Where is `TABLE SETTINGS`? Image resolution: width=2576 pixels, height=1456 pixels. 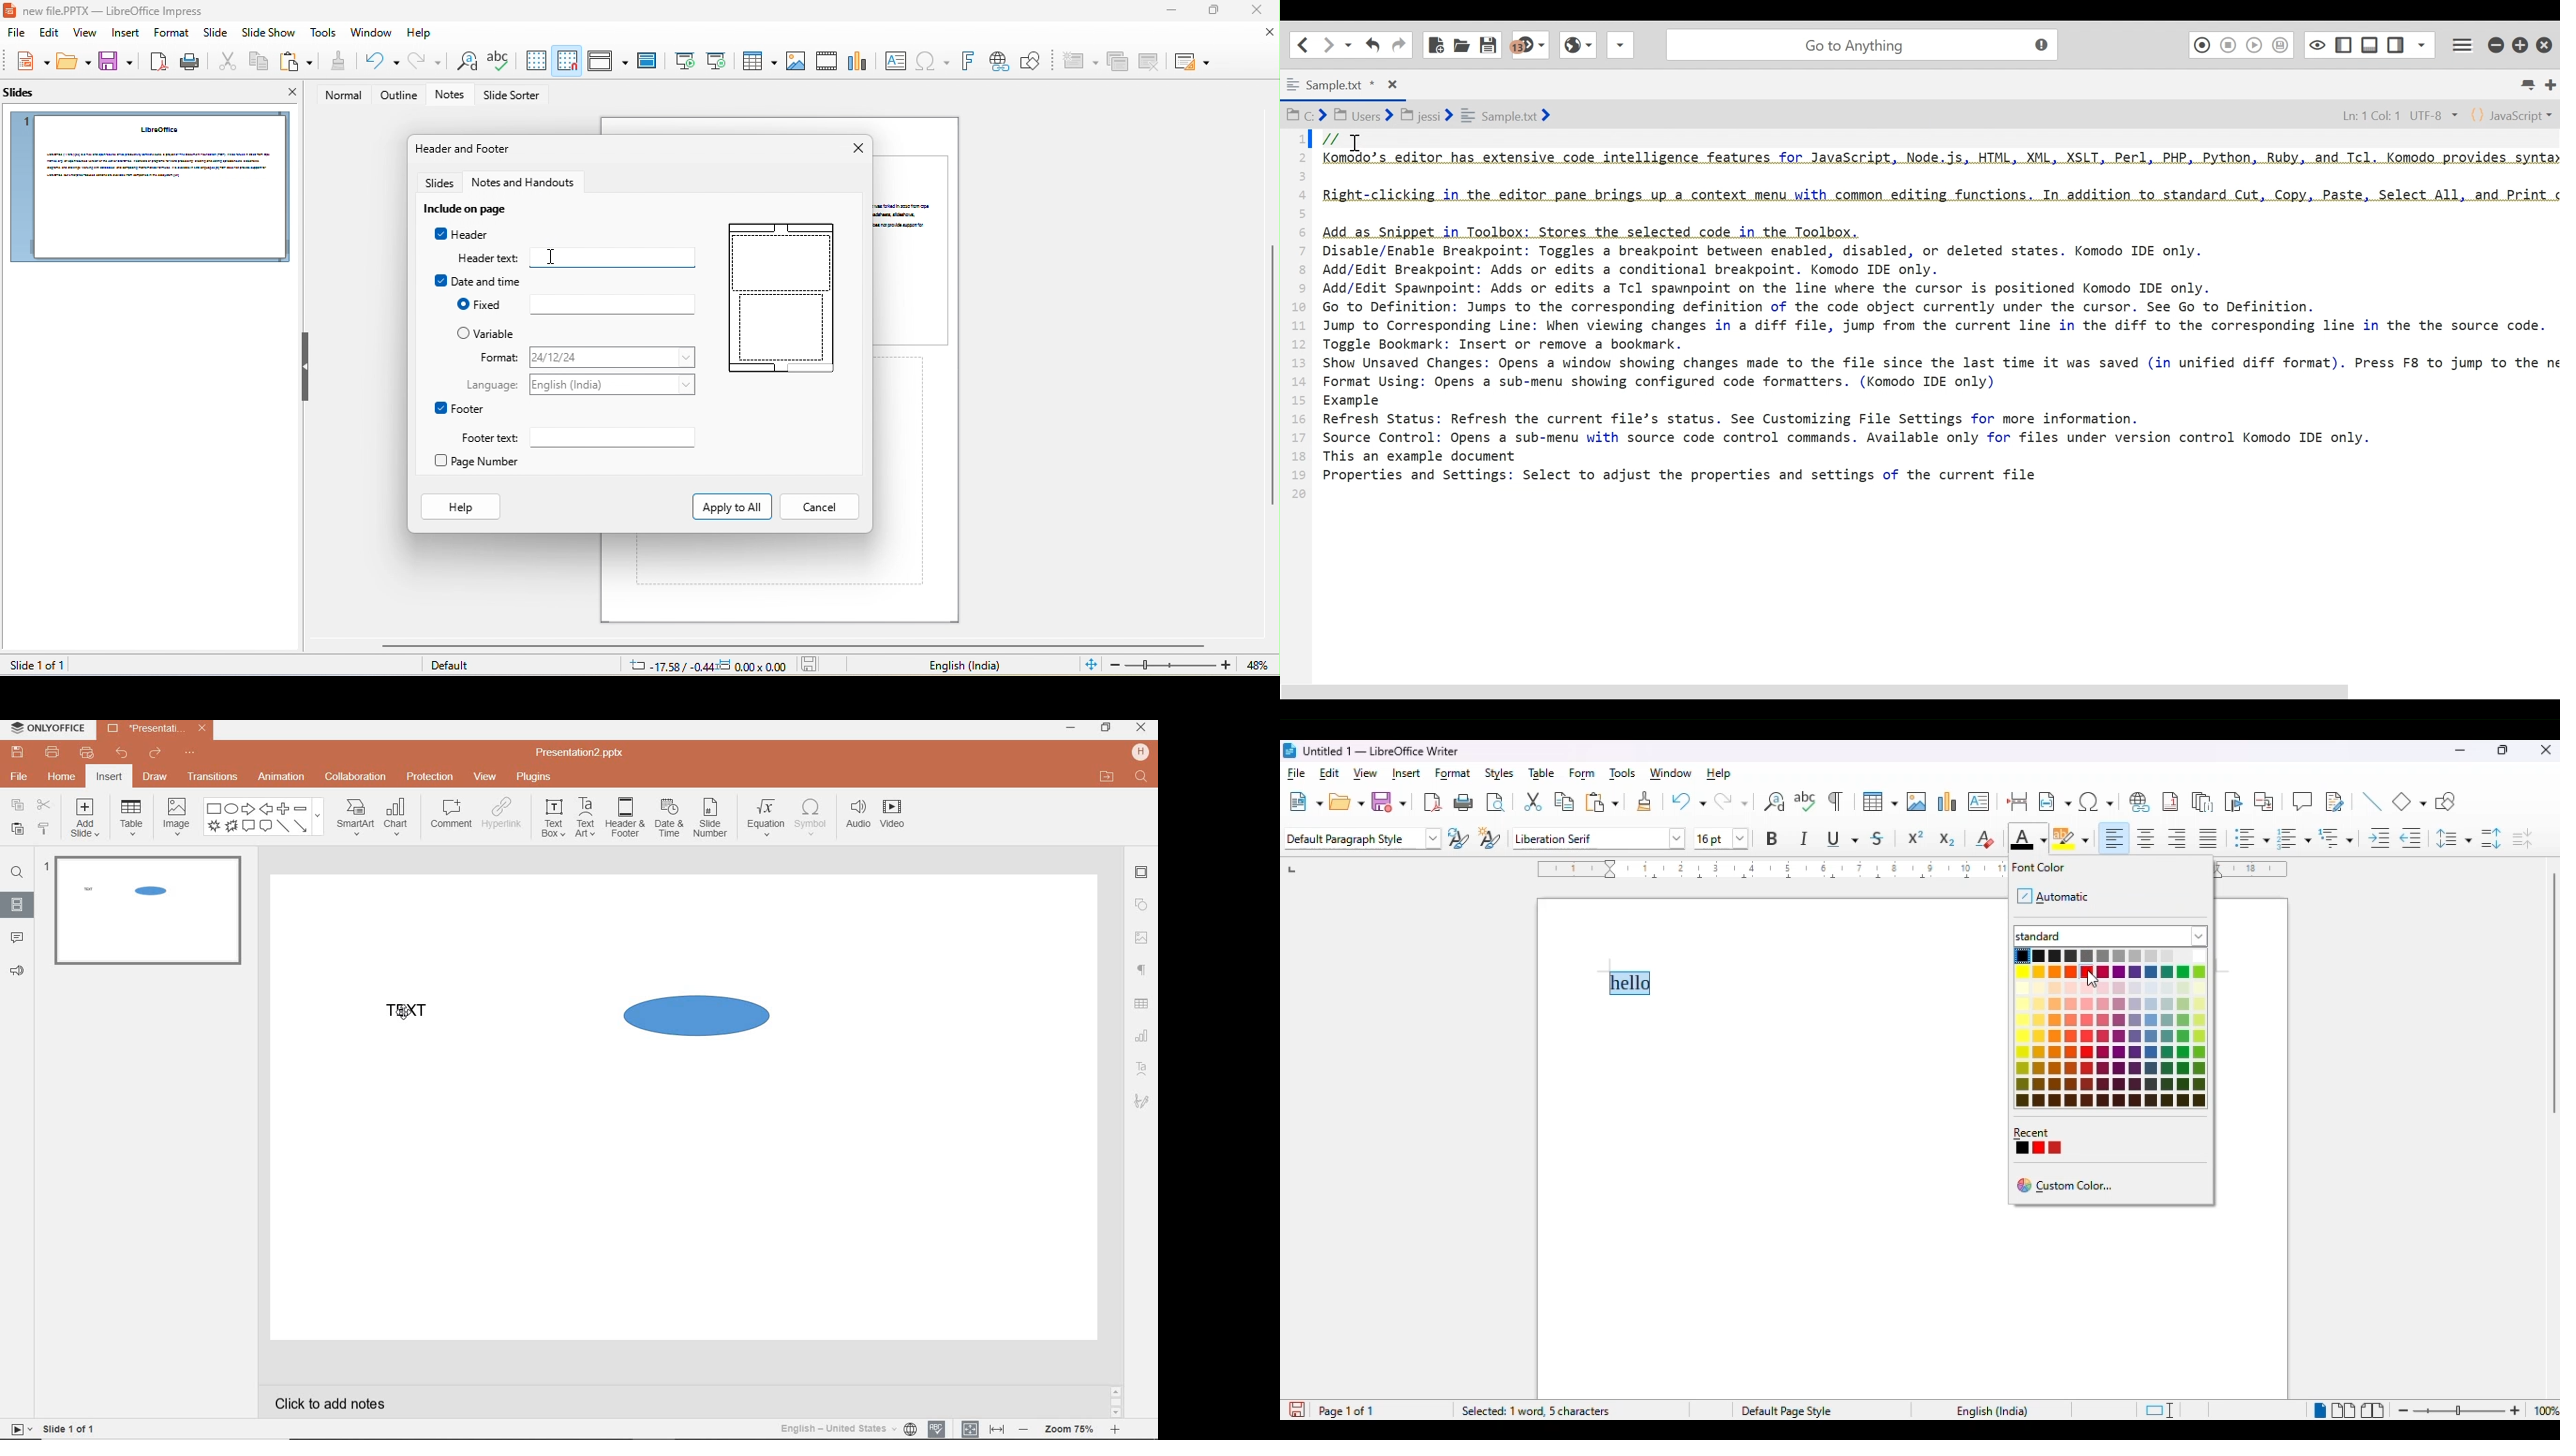
TABLE SETTINGS is located at coordinates (1142, 1004).